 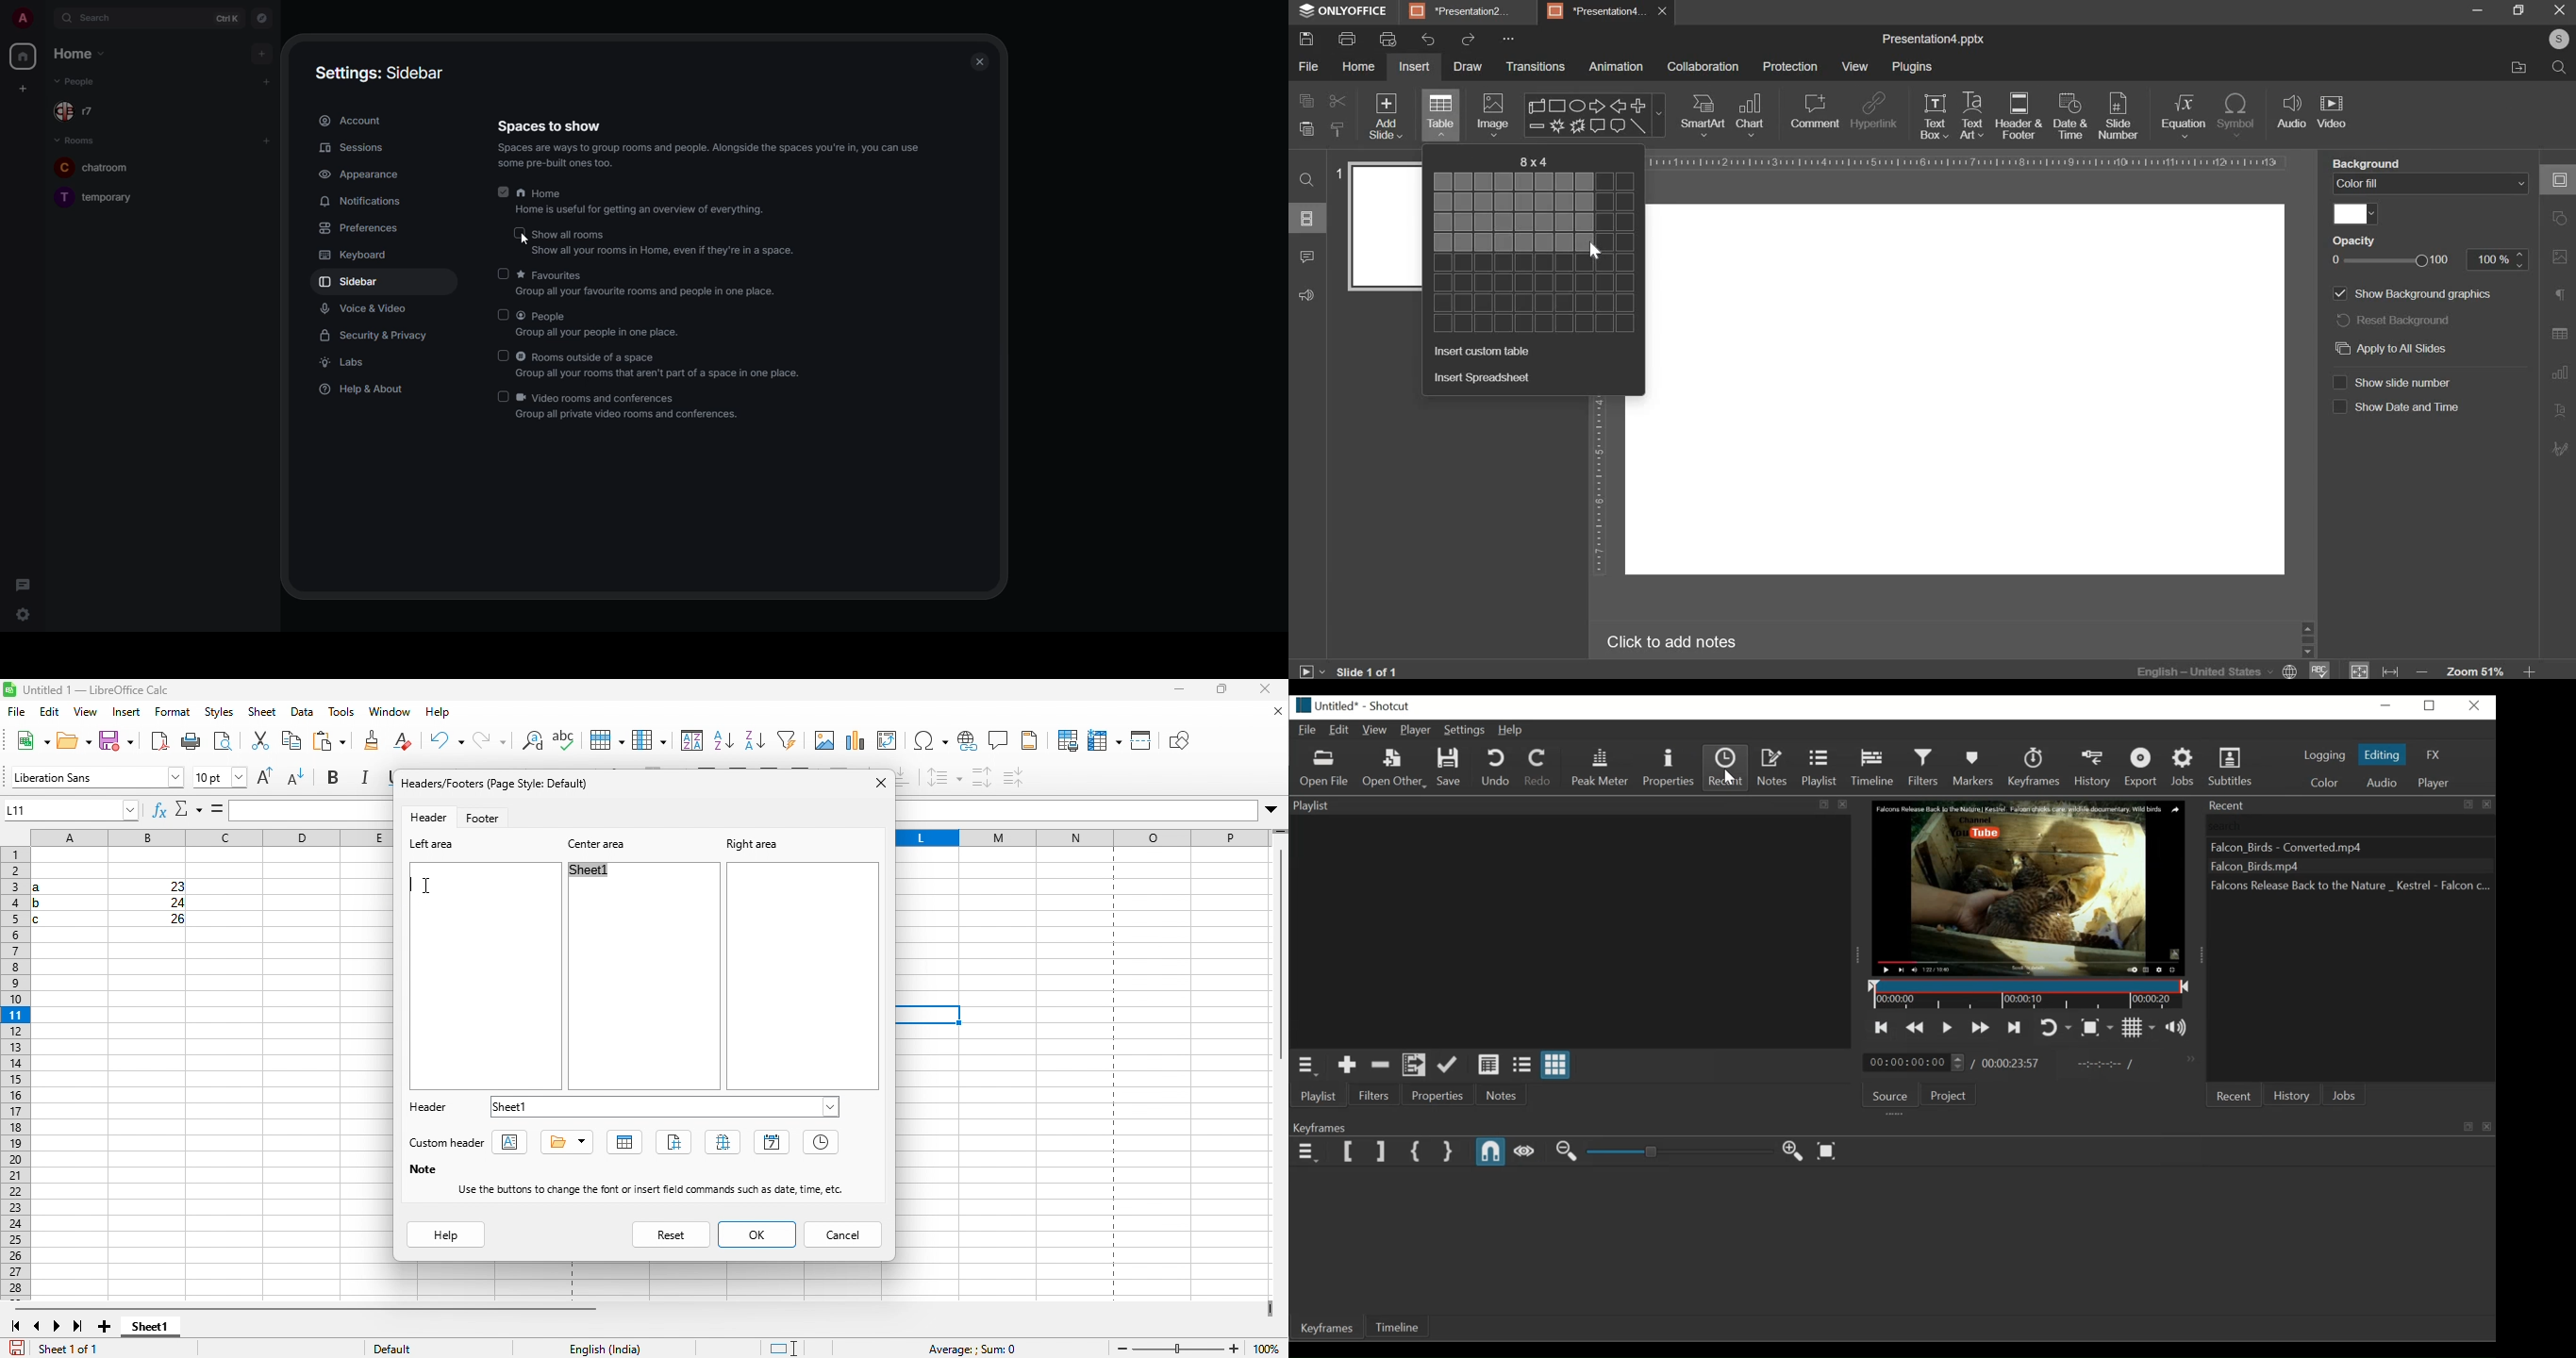 What do you see at coordinates (2563, 334) in the screenshot?
I see `table settings` at bounding box center [2563, 334].